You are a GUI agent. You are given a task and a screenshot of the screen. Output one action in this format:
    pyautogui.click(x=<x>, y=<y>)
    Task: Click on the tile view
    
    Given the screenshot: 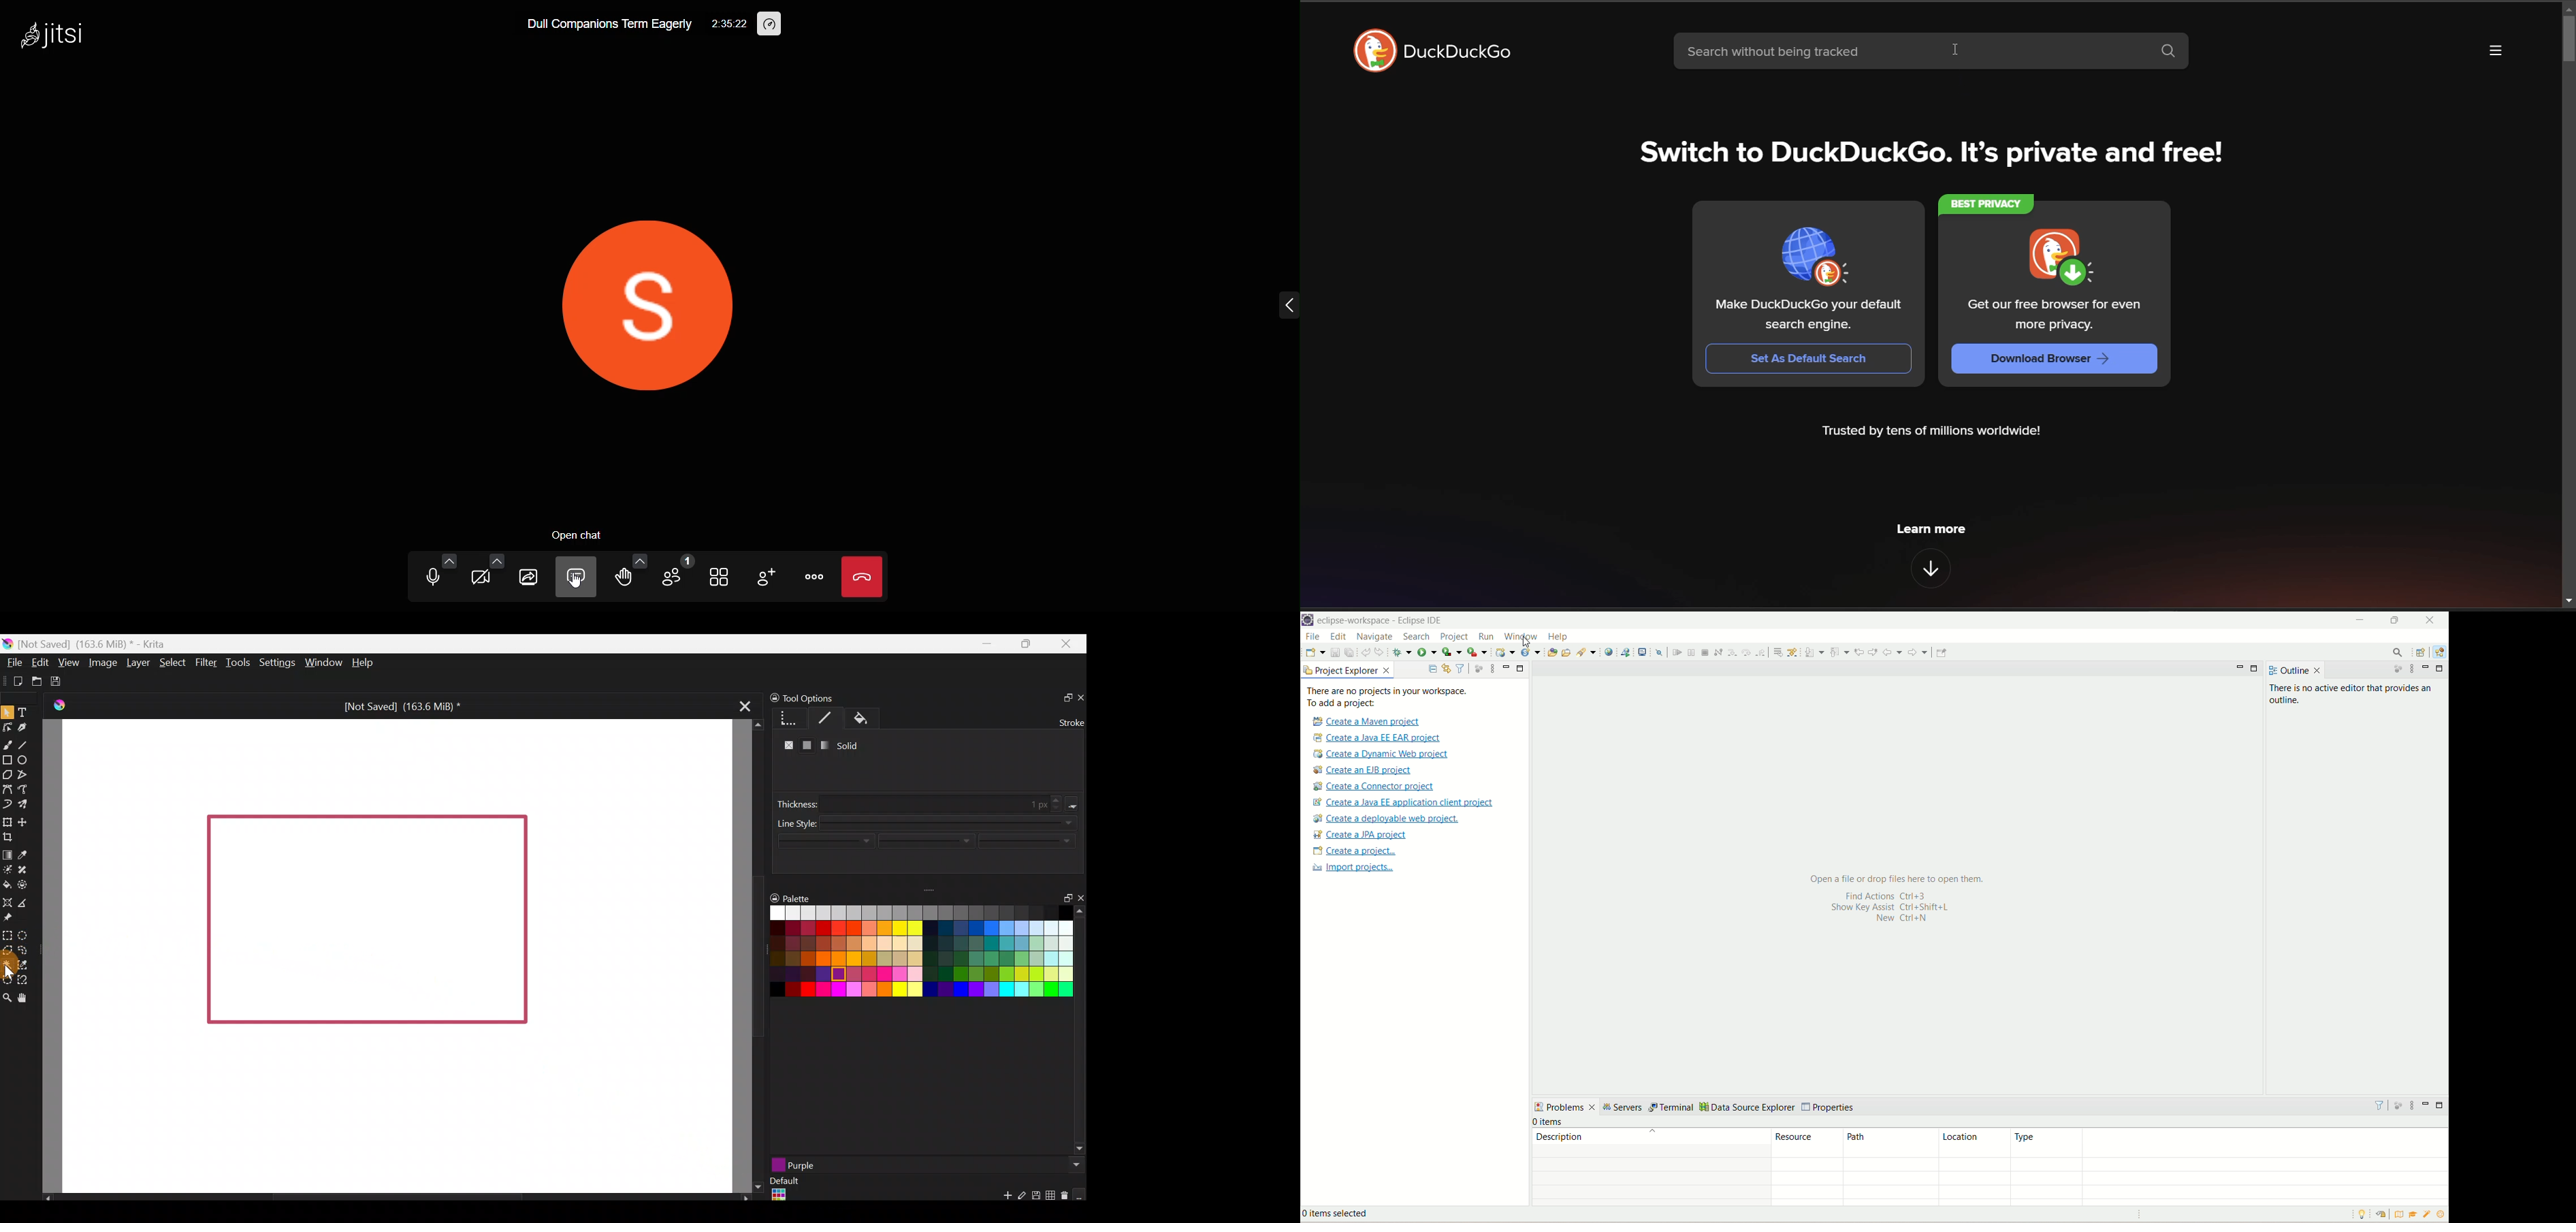 What is the action you would take?
    pyautogui.click(x=718, y=577)
    